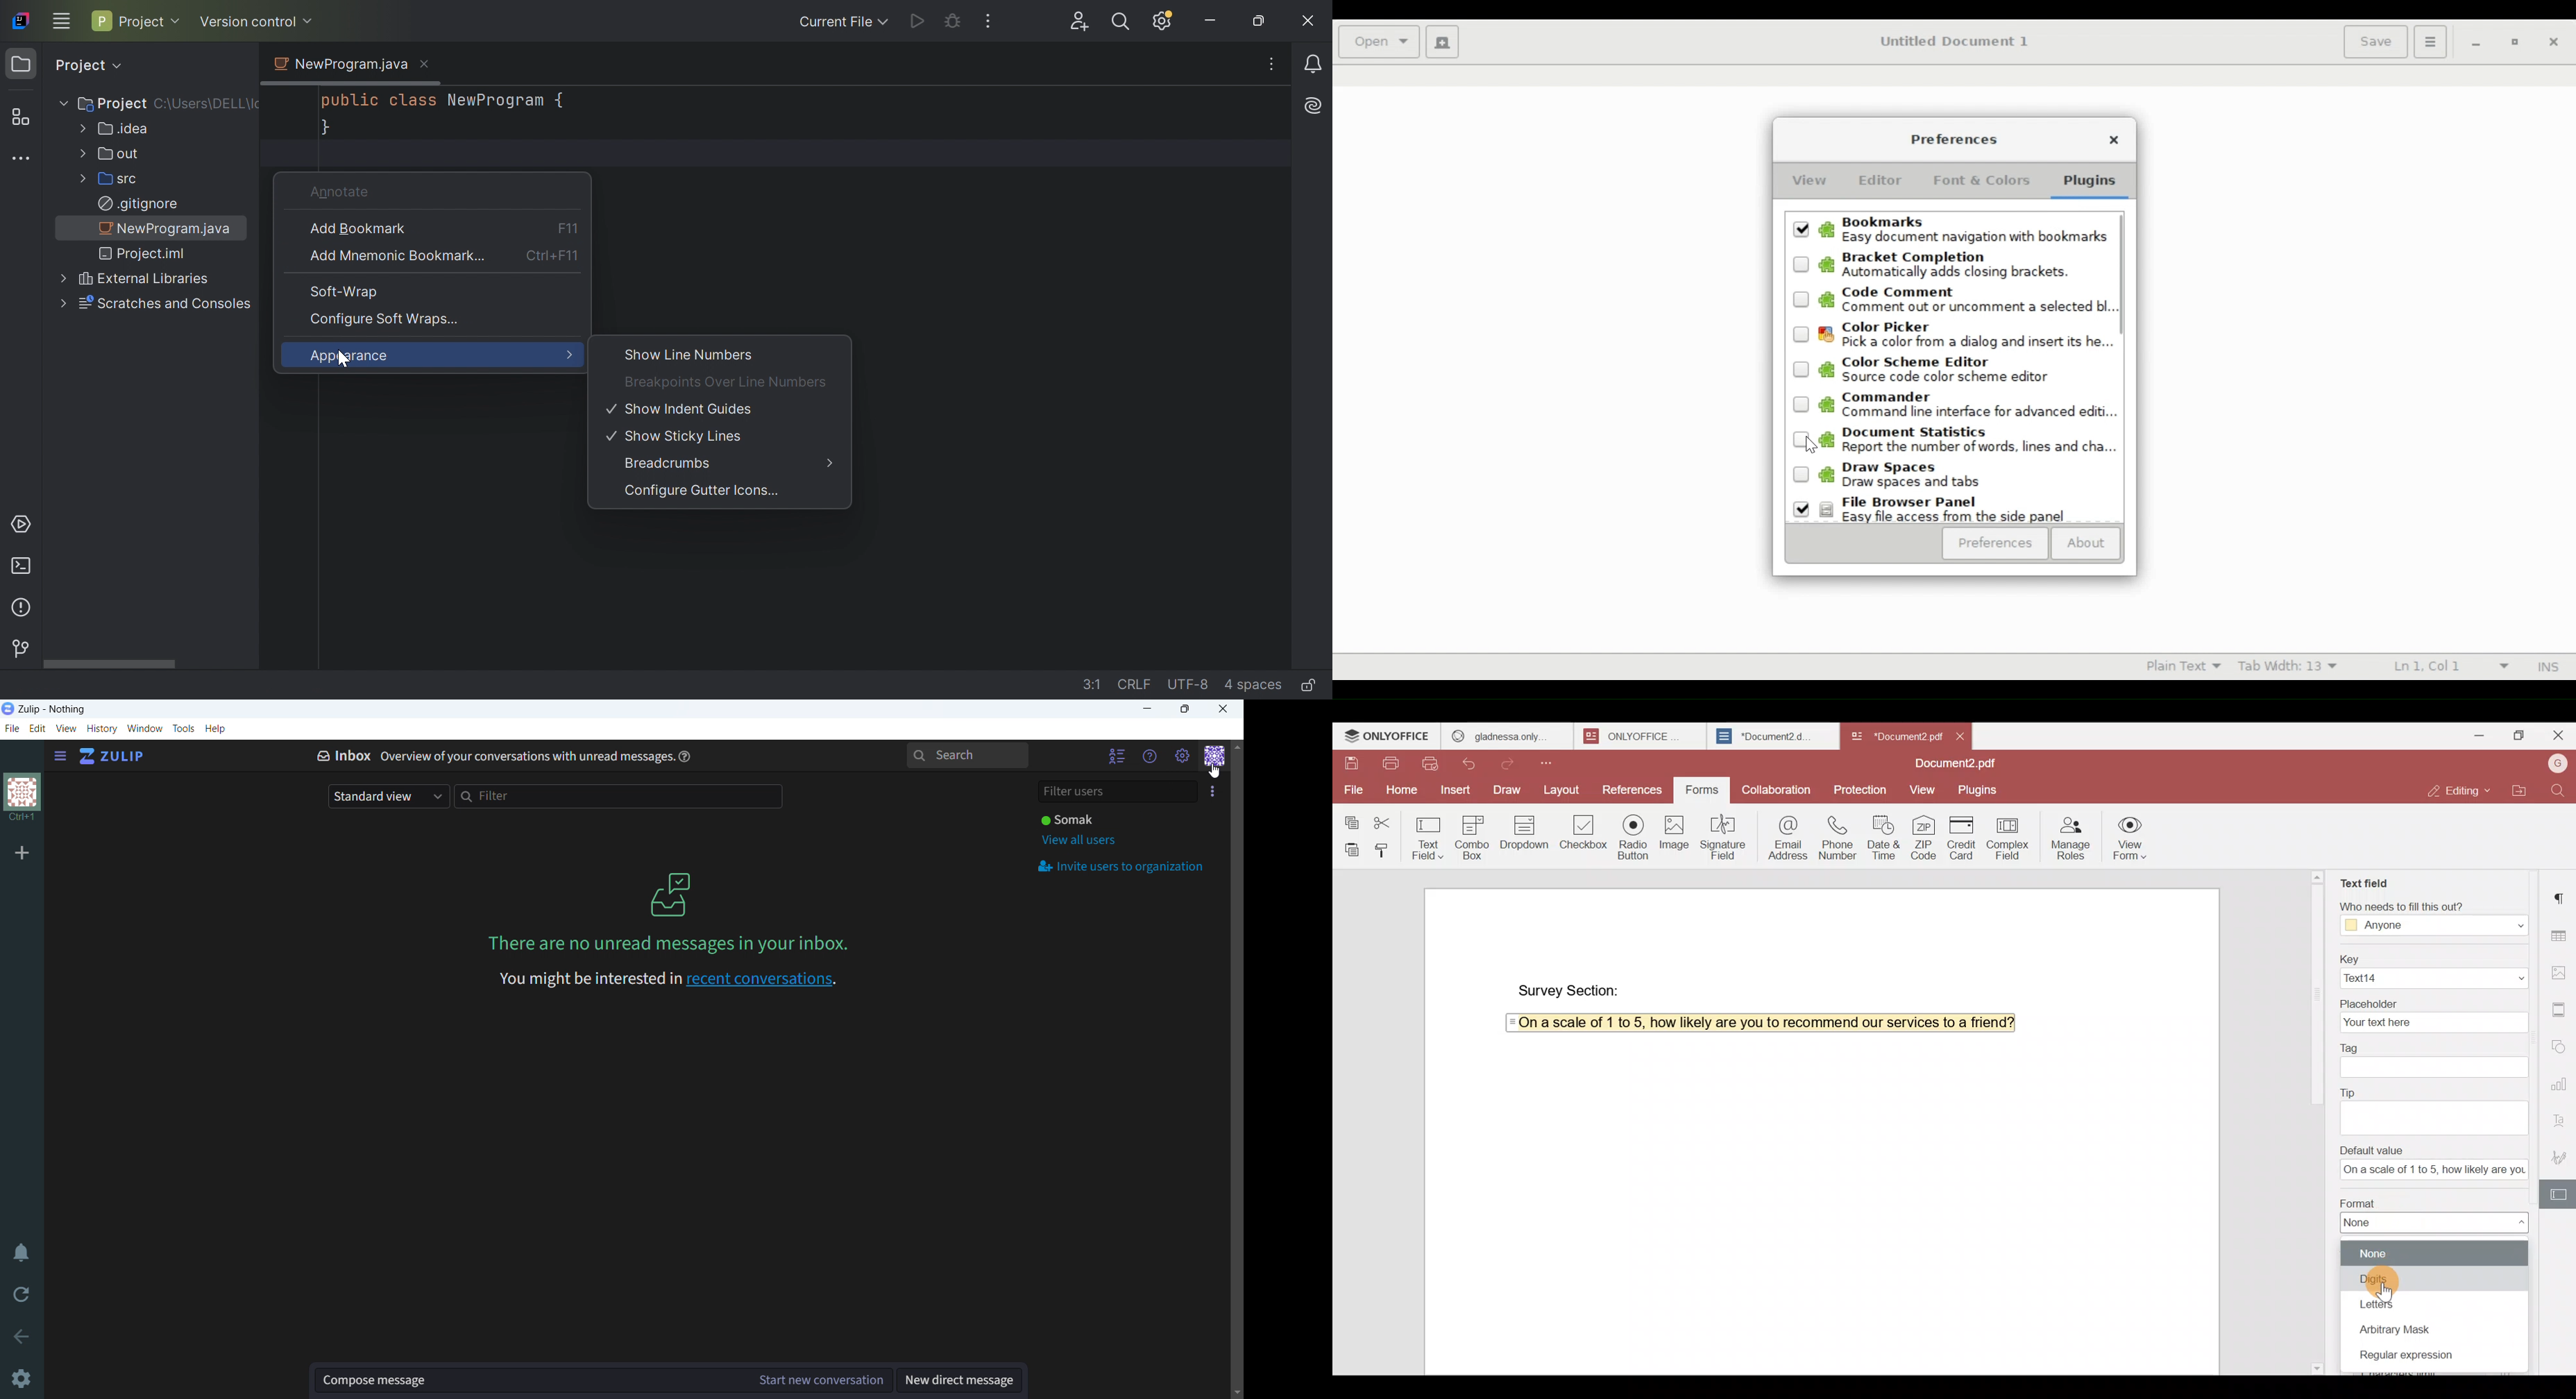 The width and height of the screenshot is (2576, 1400). What do you see at coordinates (21, 801) in the screenshot?
I see `organization` at bounding box center [21, 801].